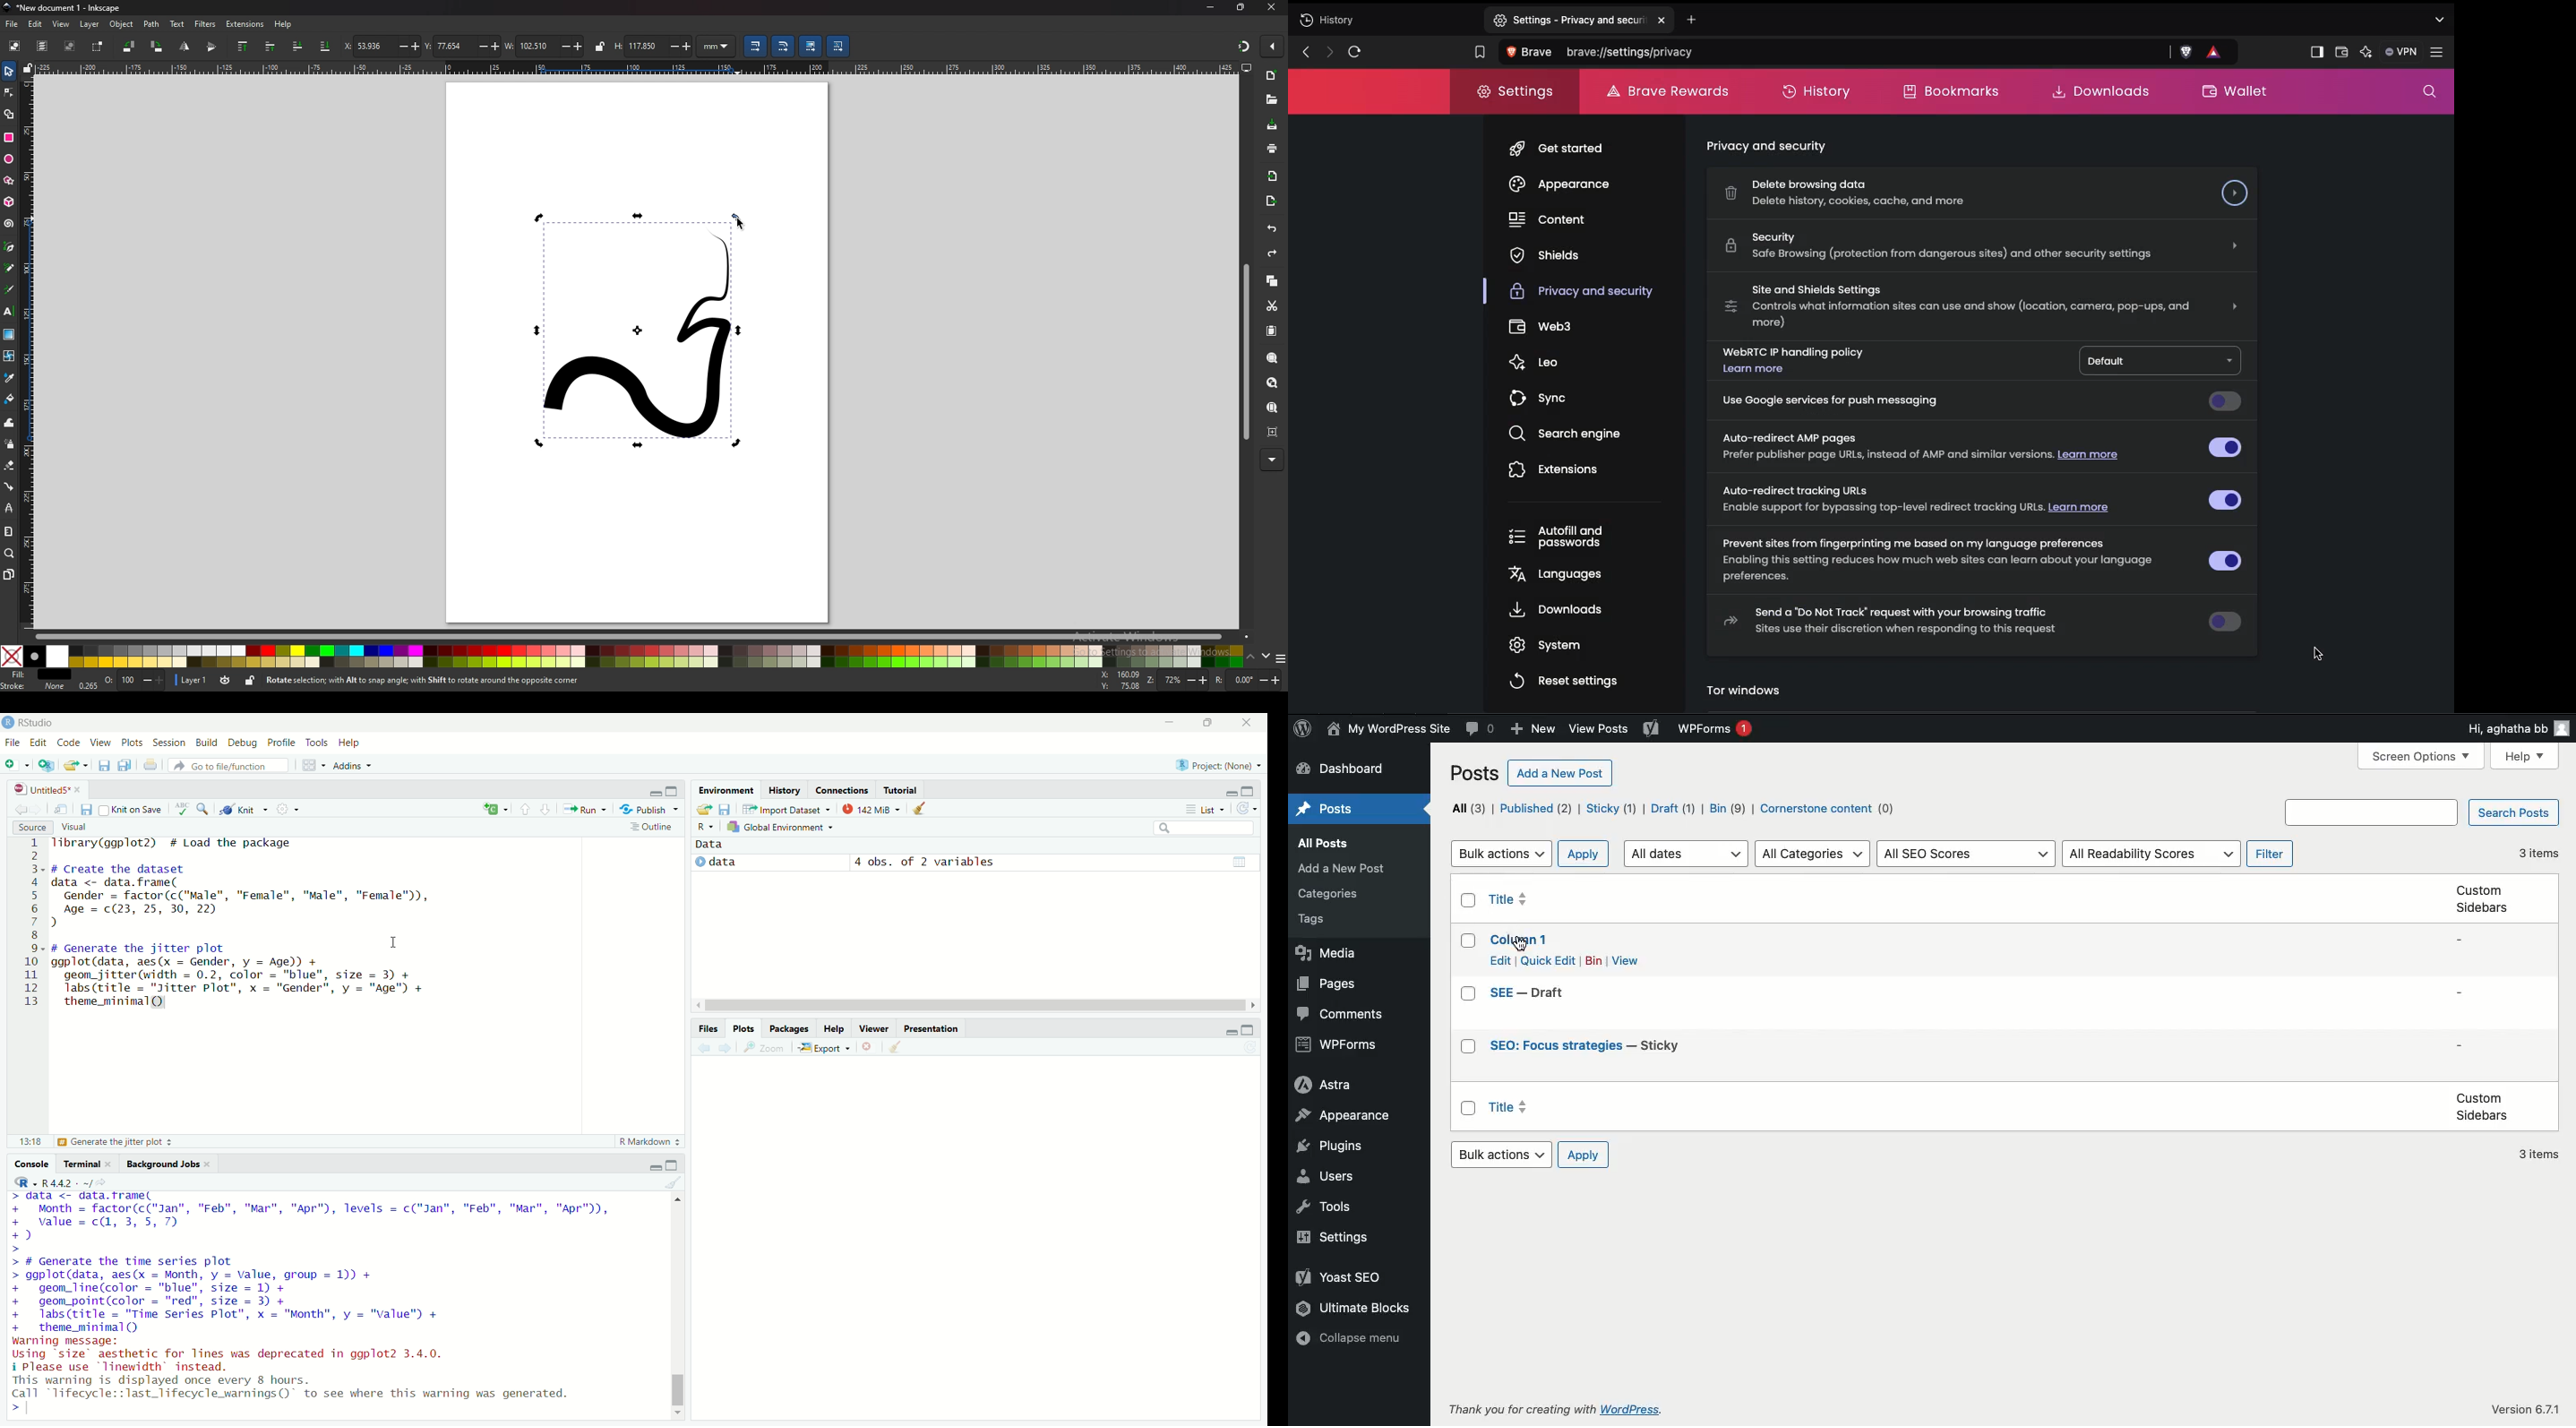  What do you see at coordinates (1226, 1030) in the screenshot?
I see `minimize` at bounding box center [1226, 1030].